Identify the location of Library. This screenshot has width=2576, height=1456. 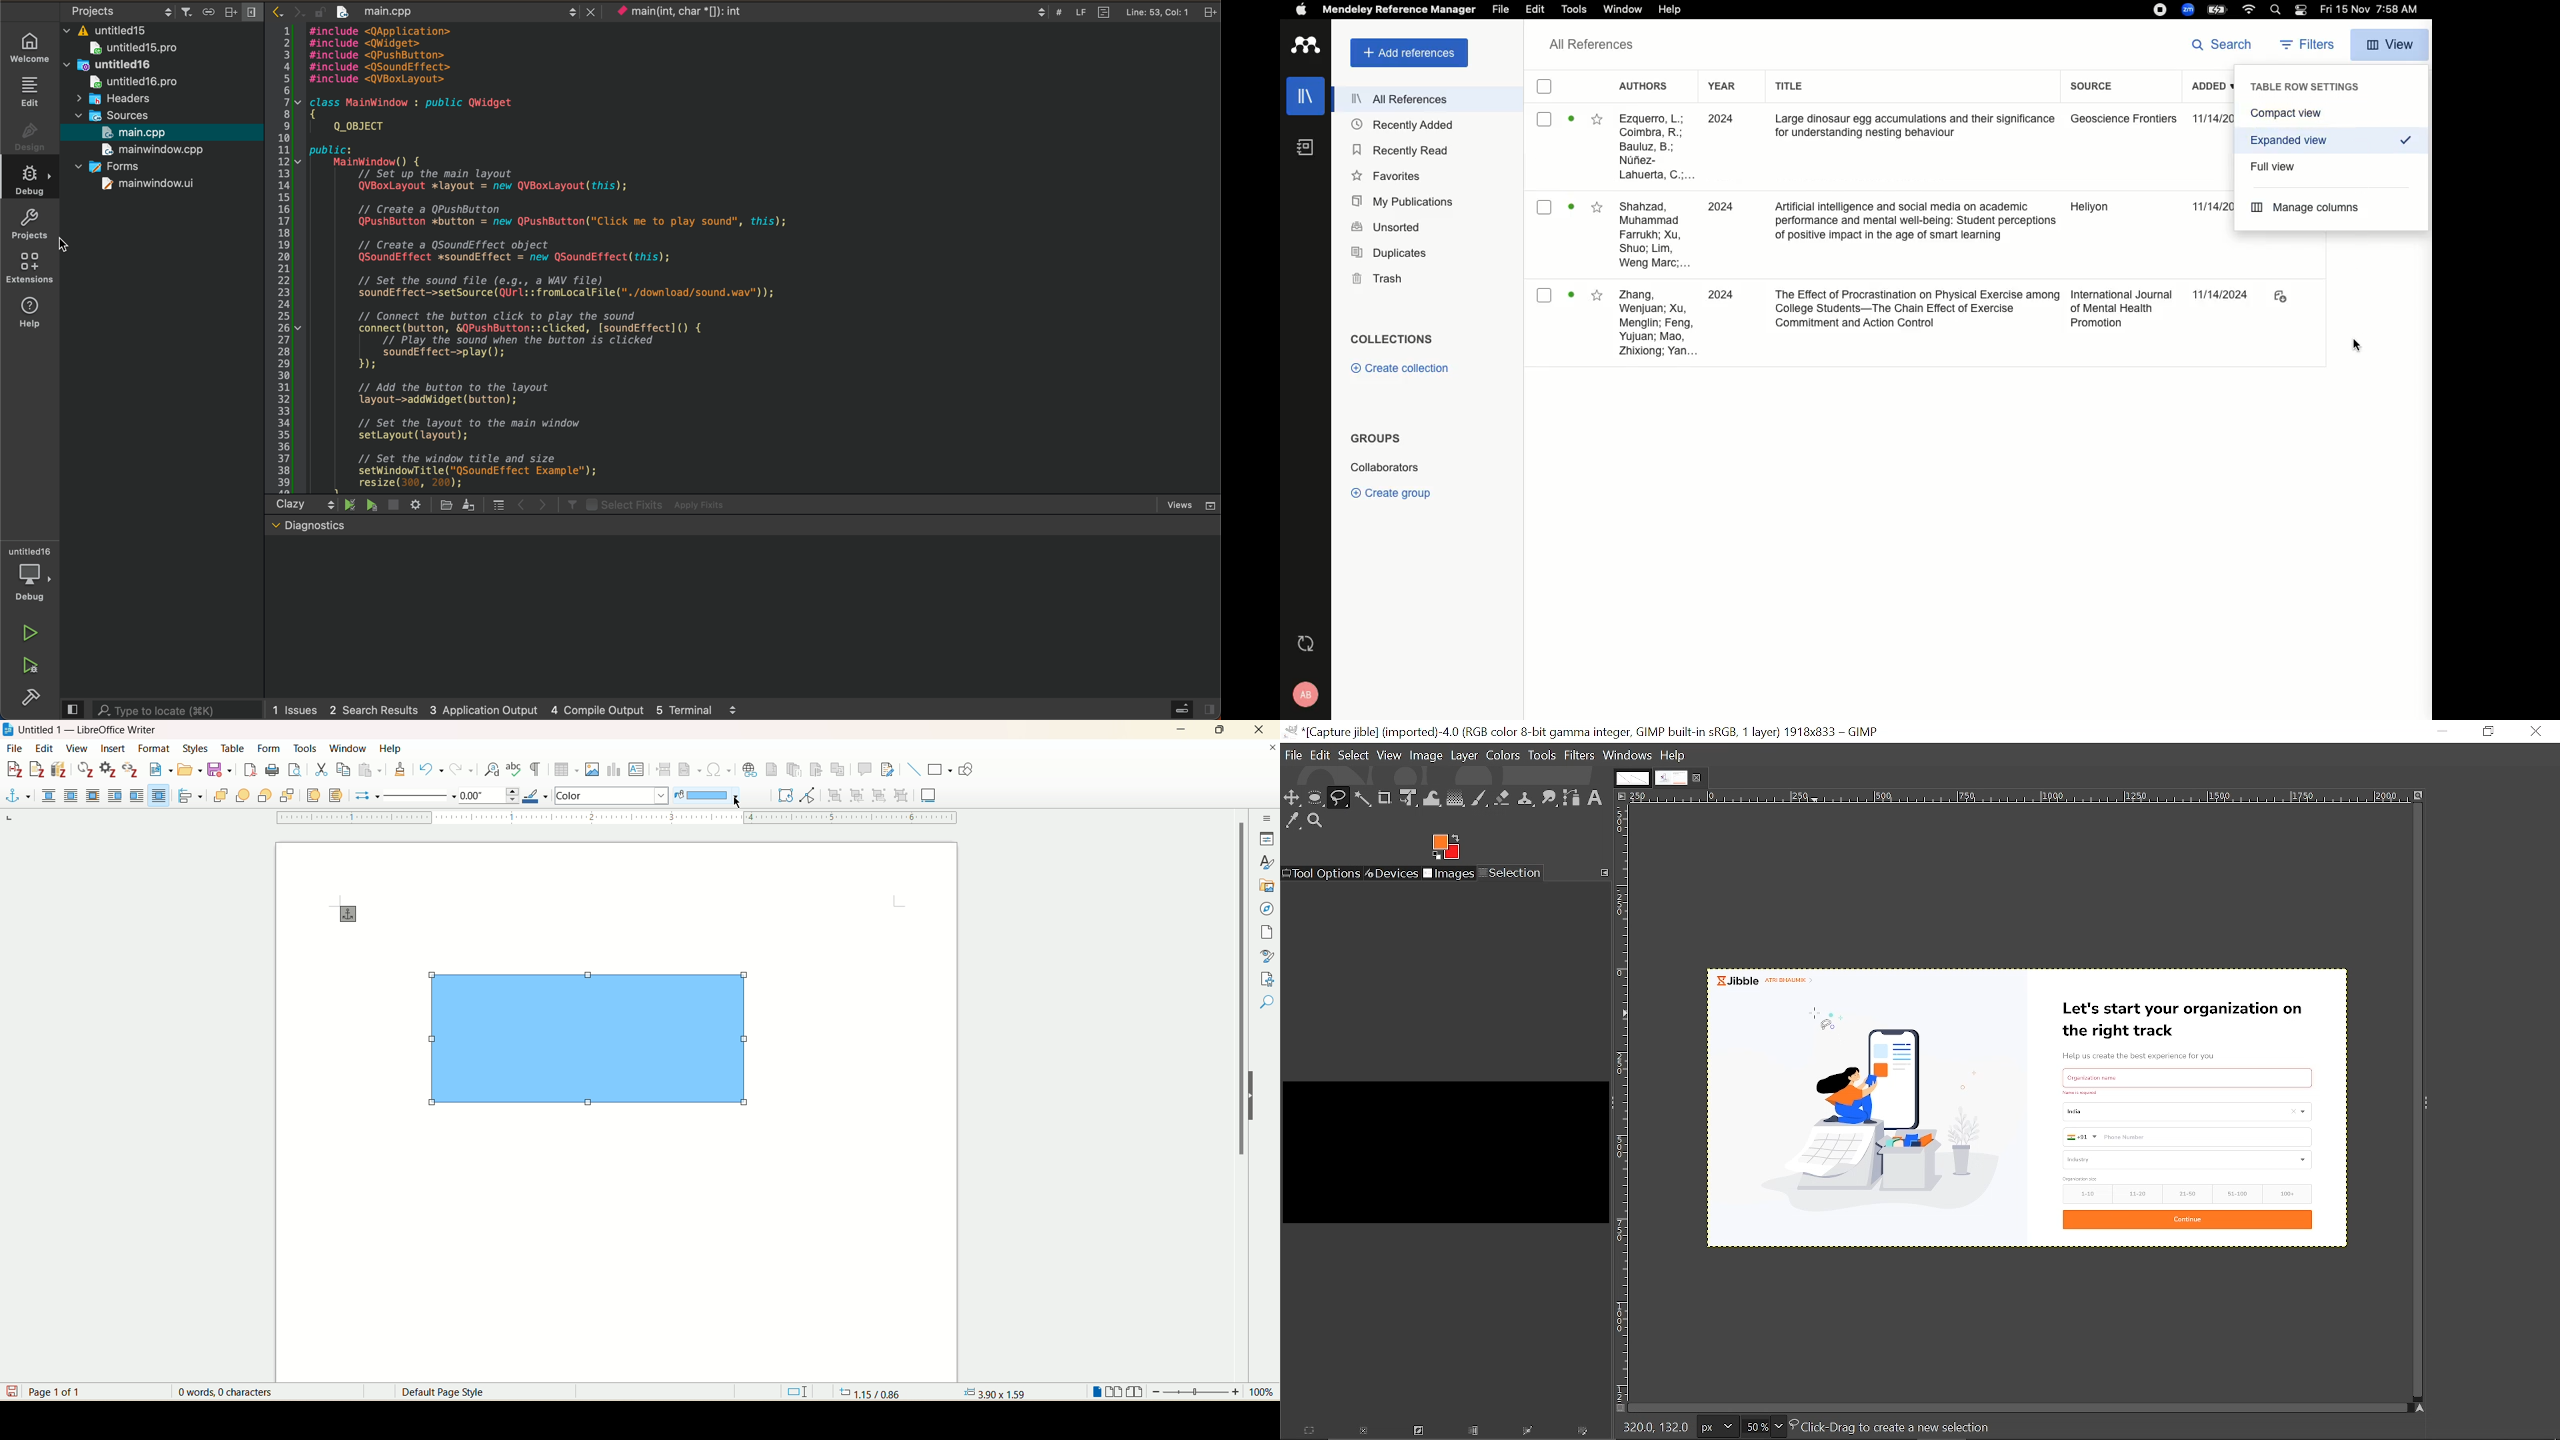
(1302, 101).